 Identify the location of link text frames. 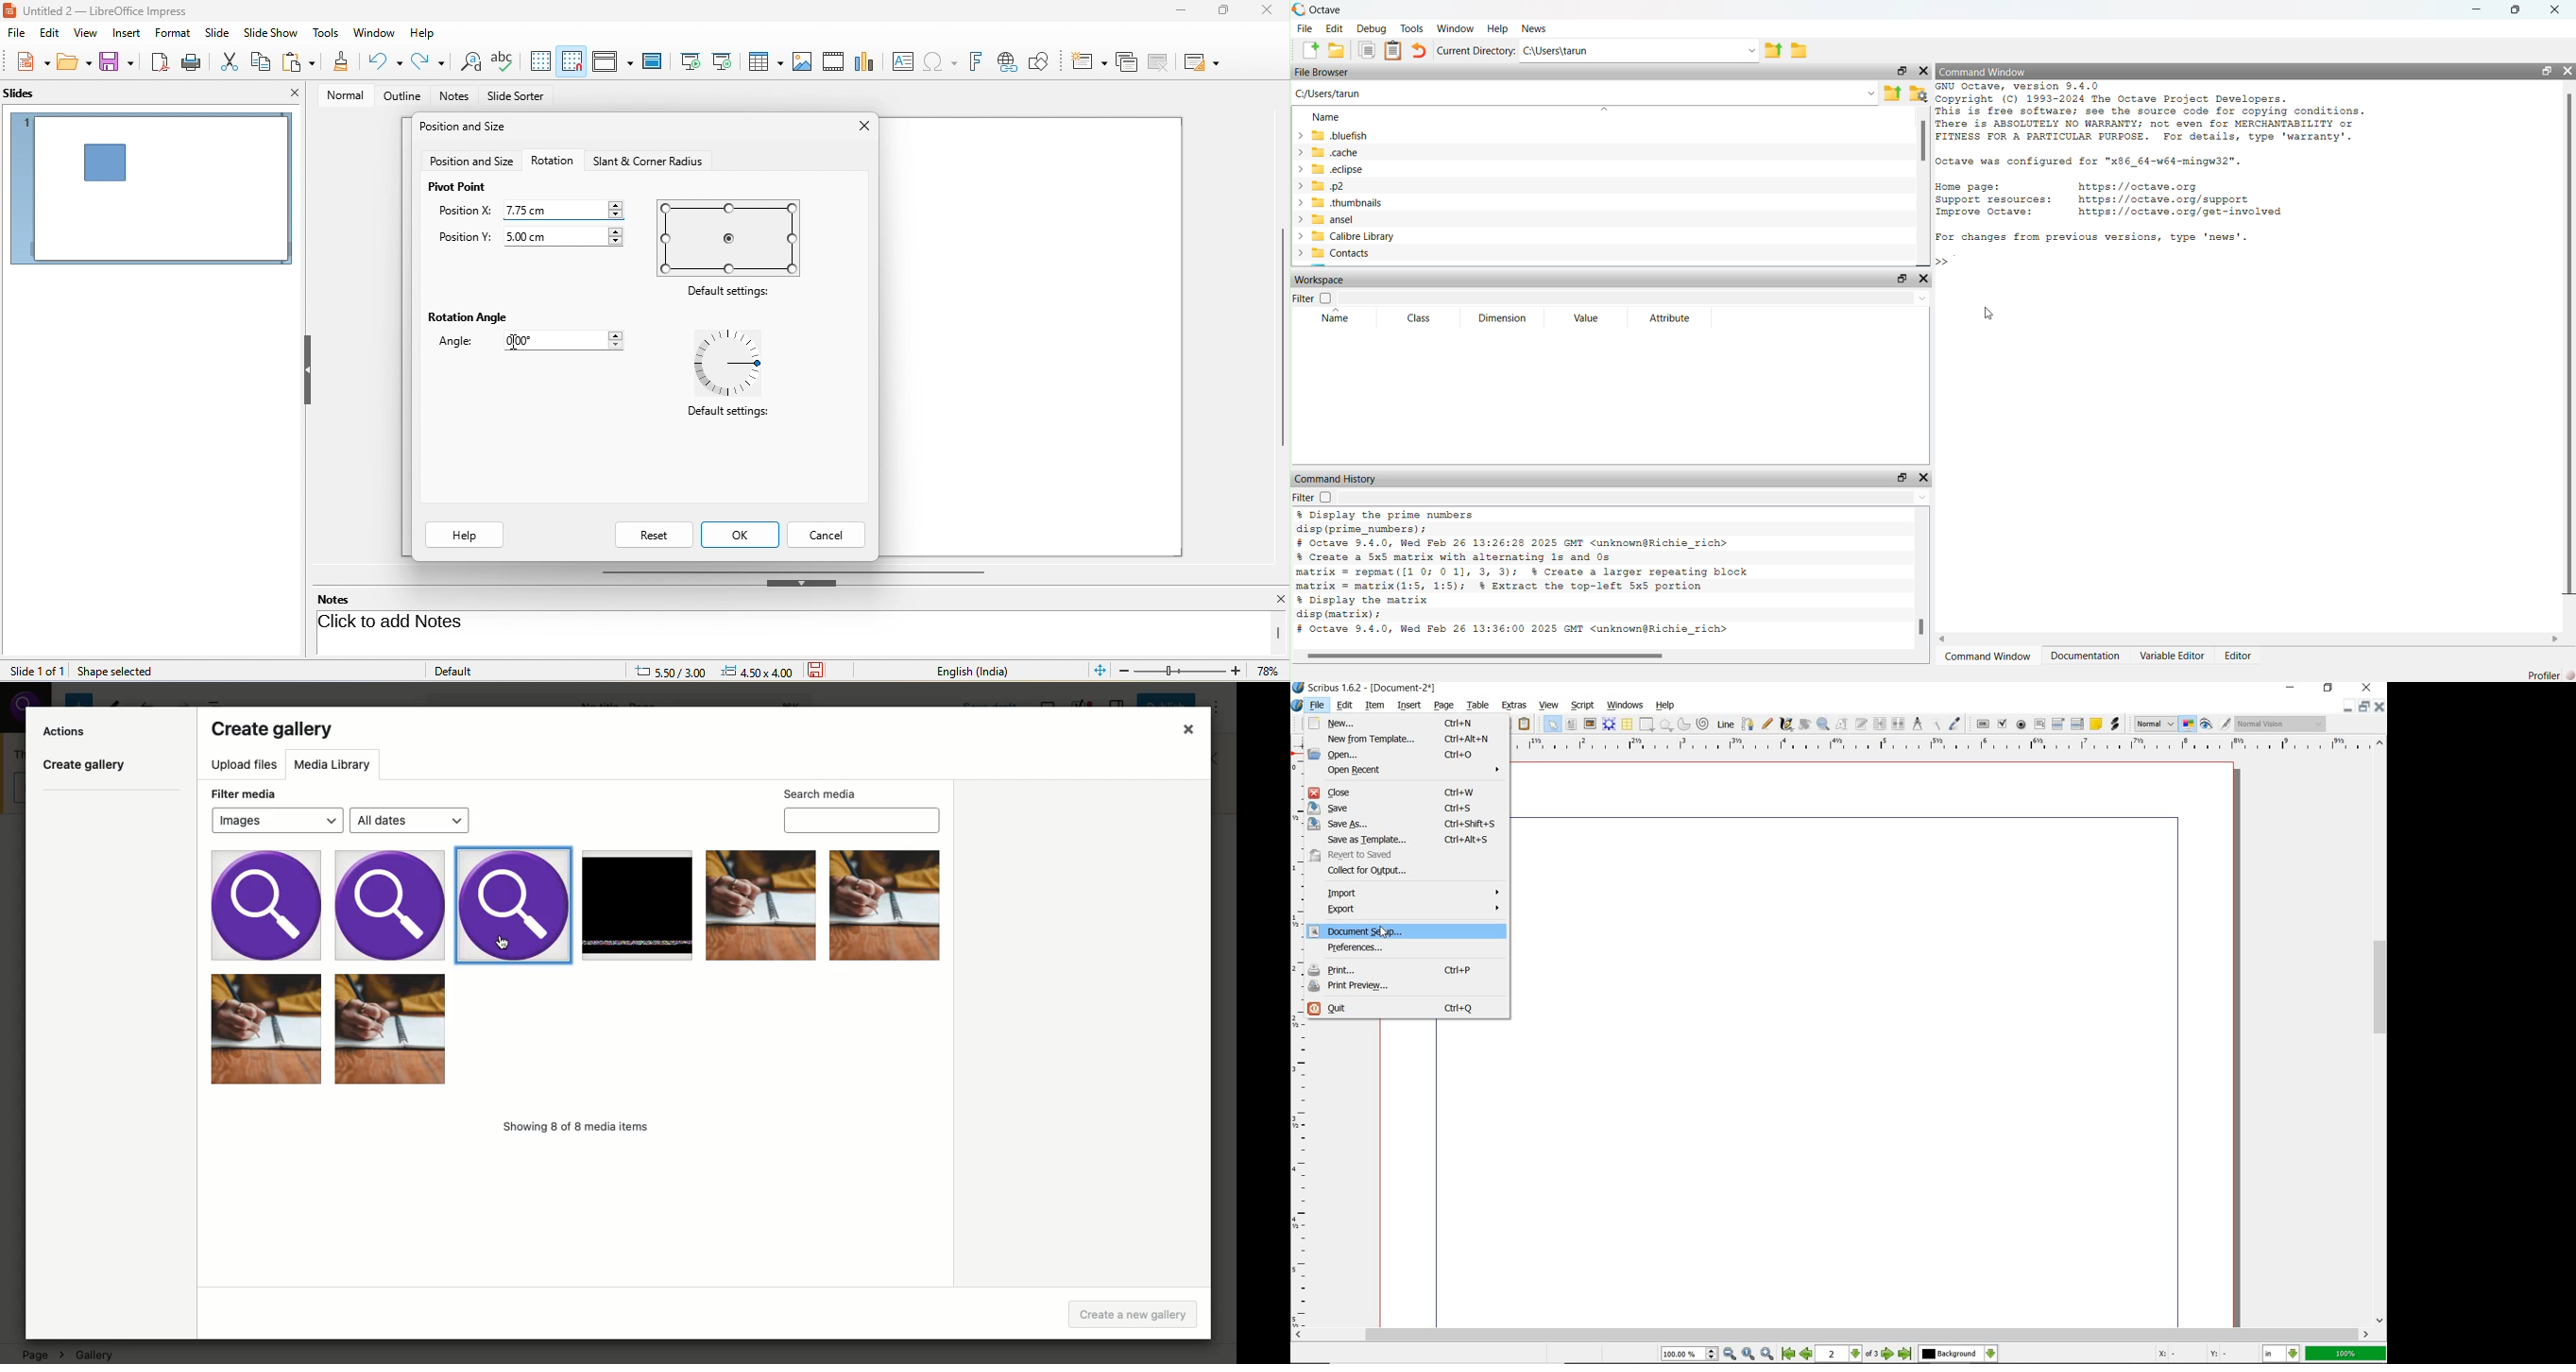
(1880, 724).